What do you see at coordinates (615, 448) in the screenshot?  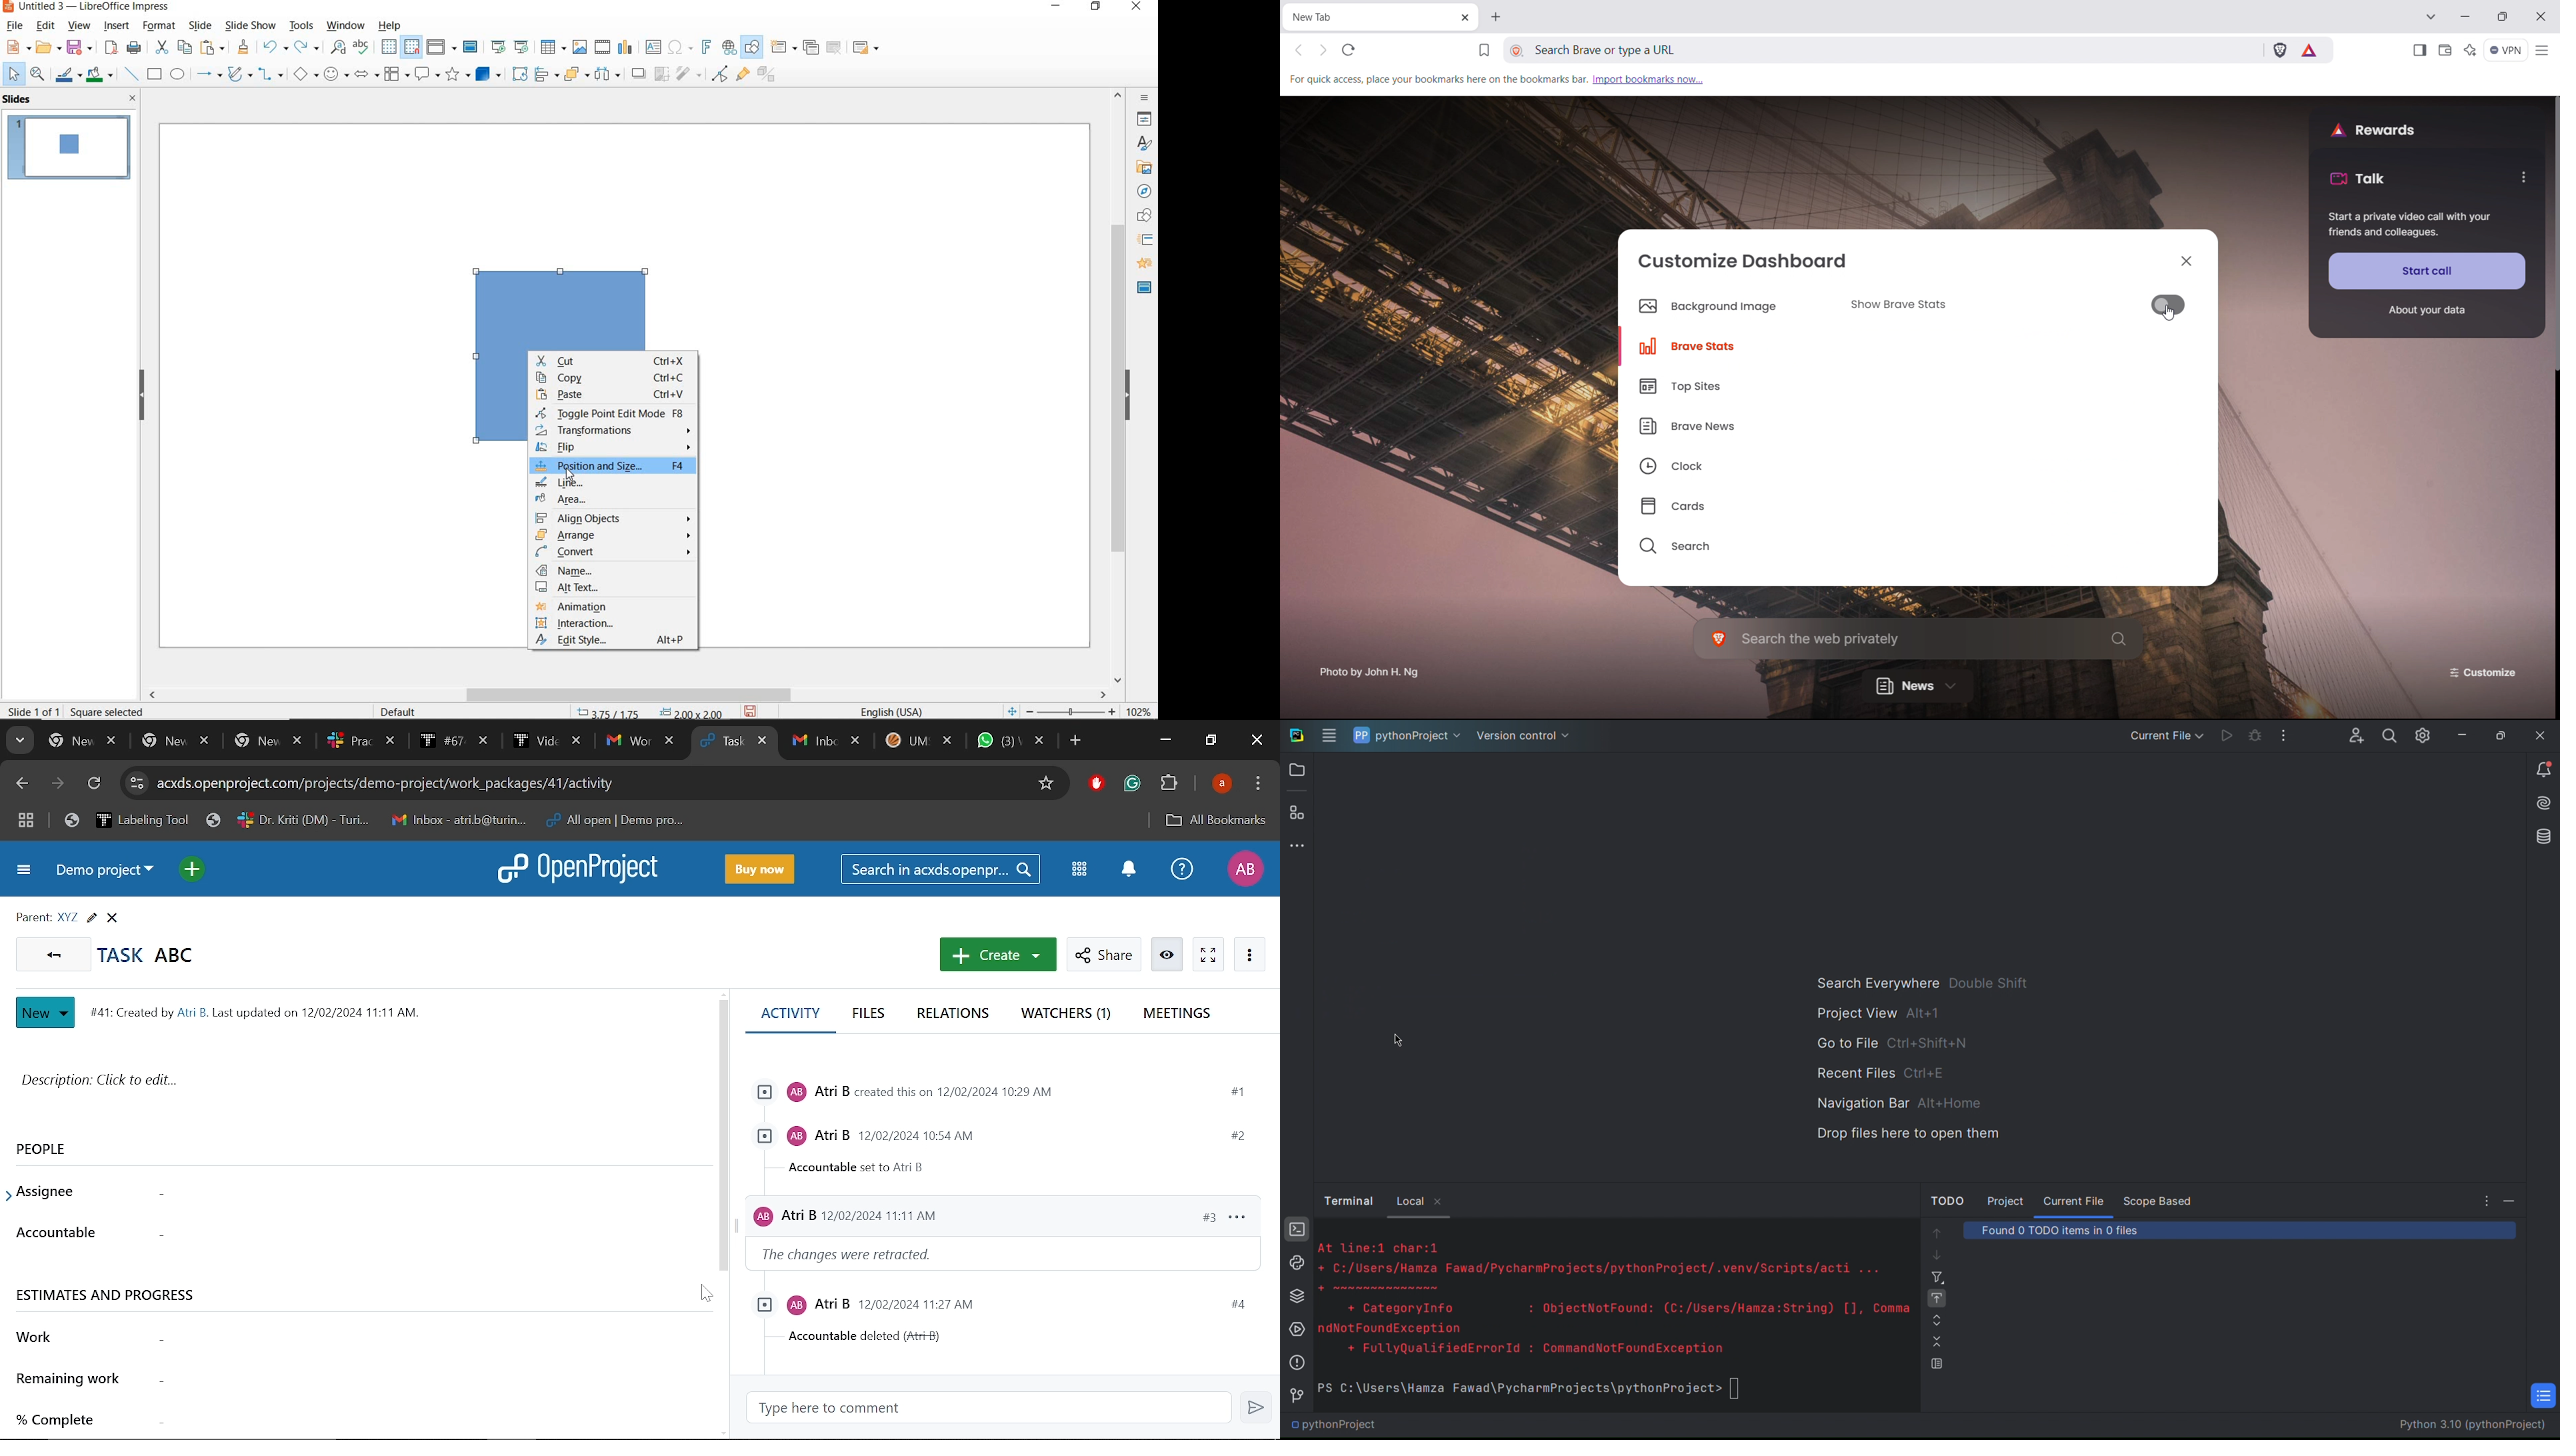 I see `FLIP` at bounding box center [615, 448].